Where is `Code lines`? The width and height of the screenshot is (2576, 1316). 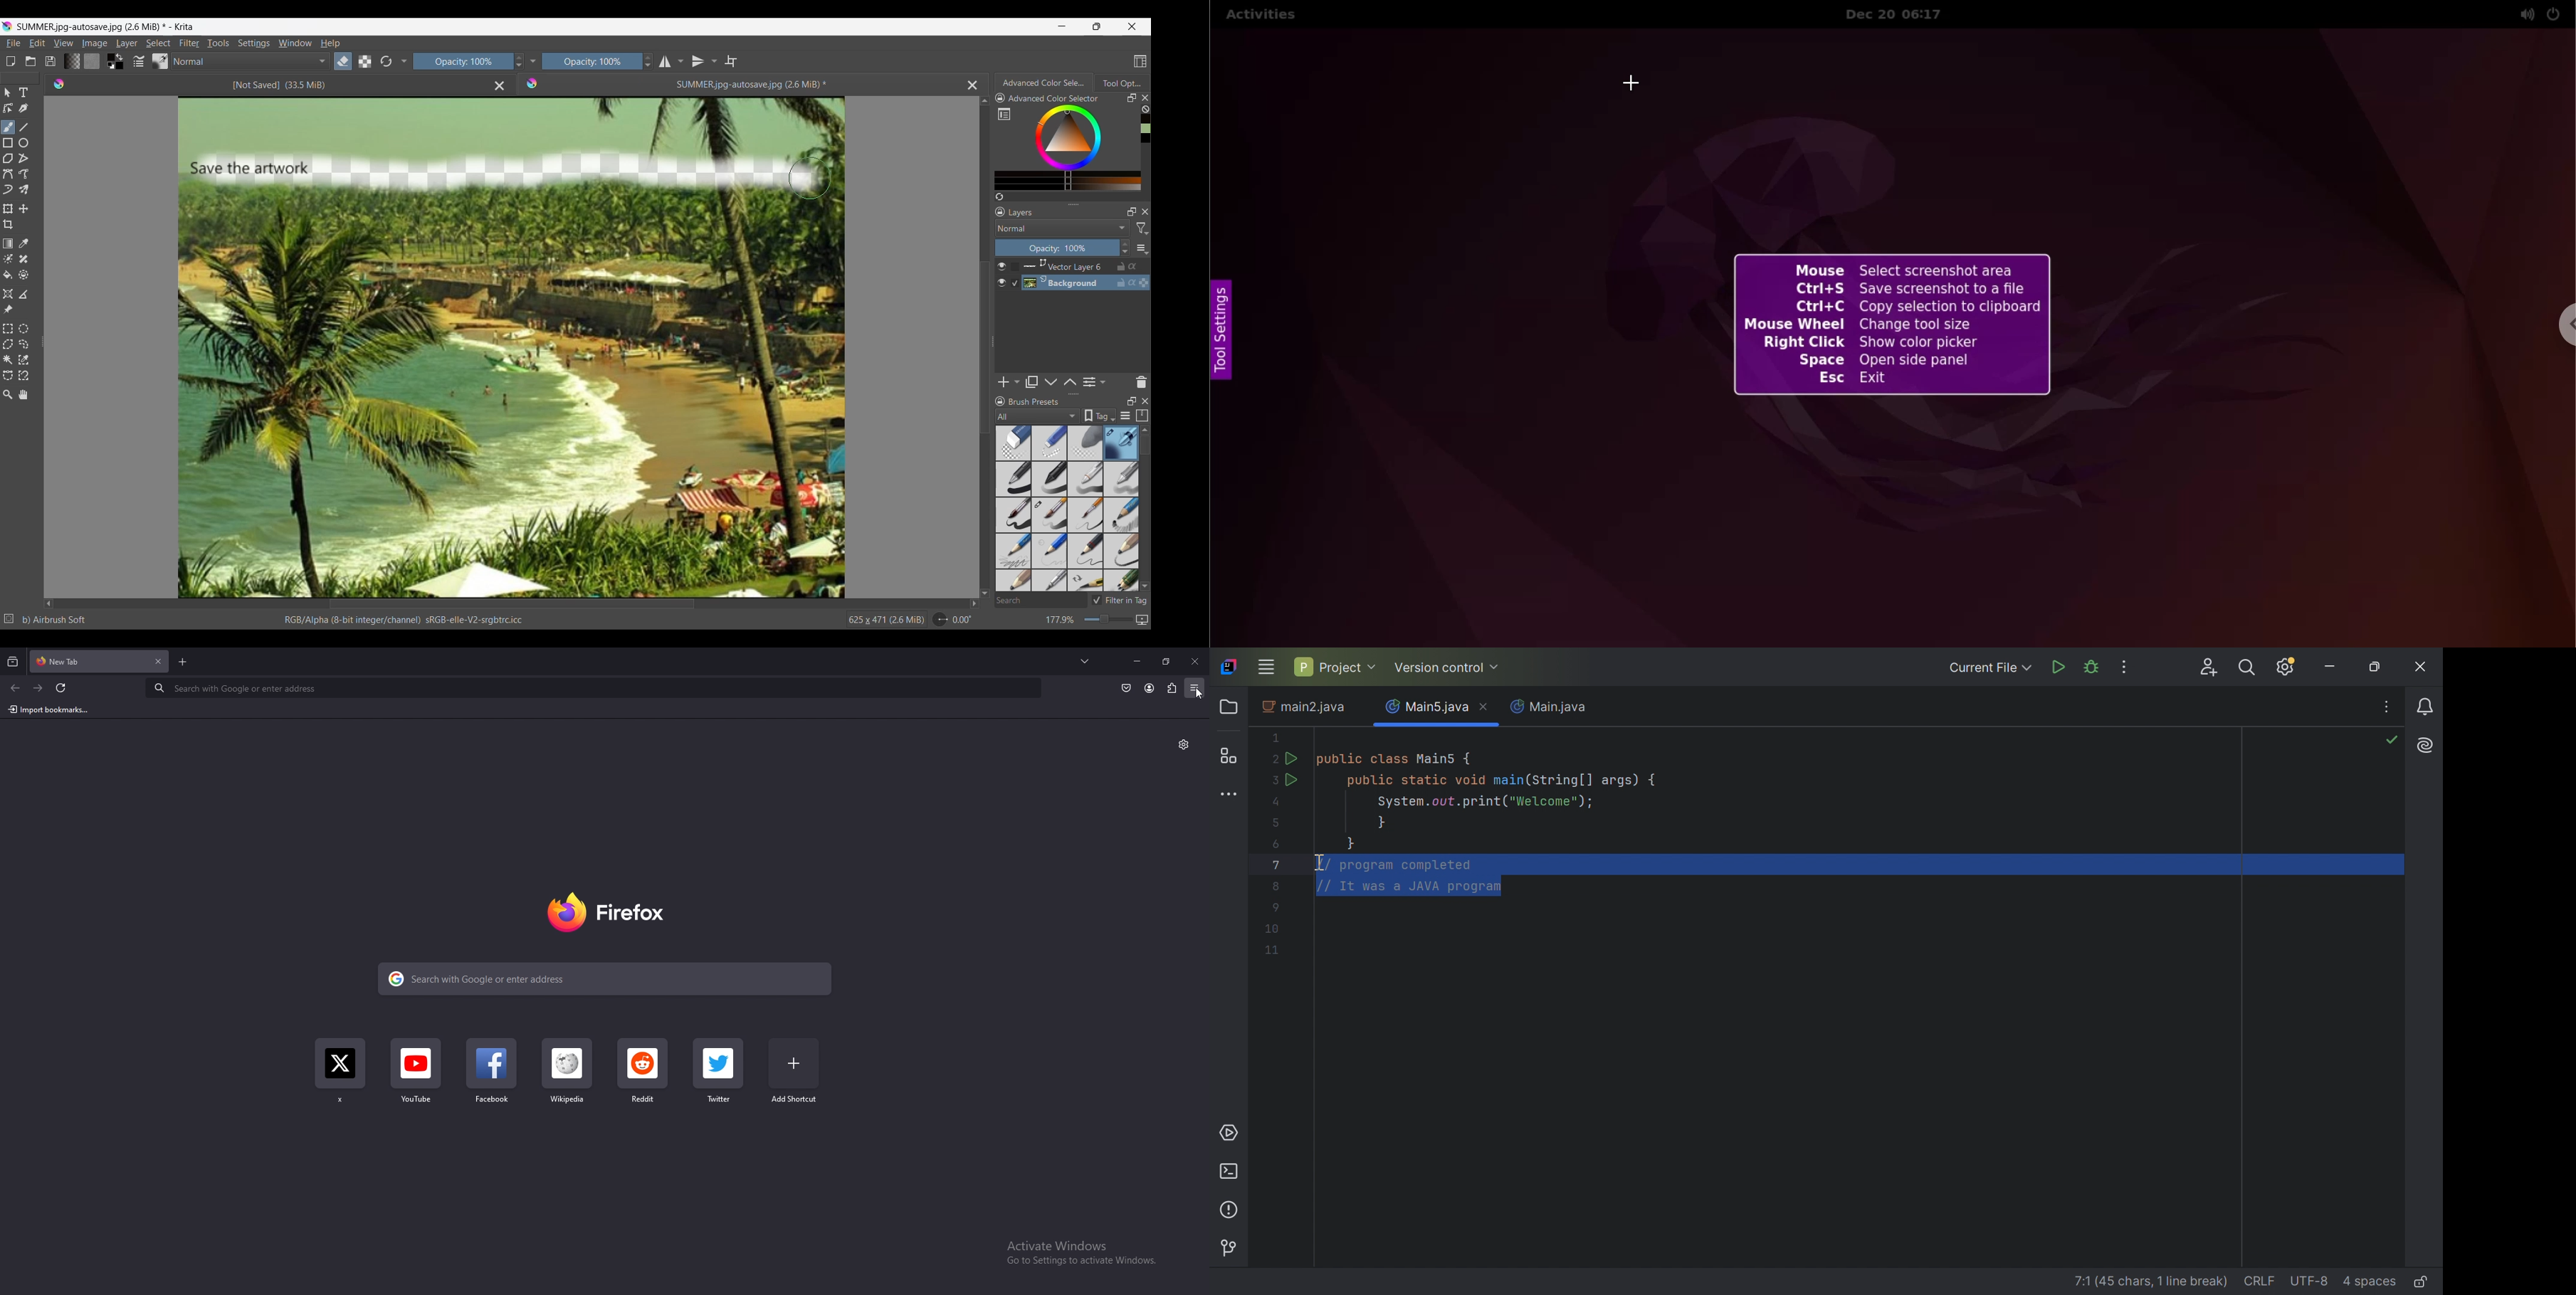 Code lines is located at coordinates (1271, 929).